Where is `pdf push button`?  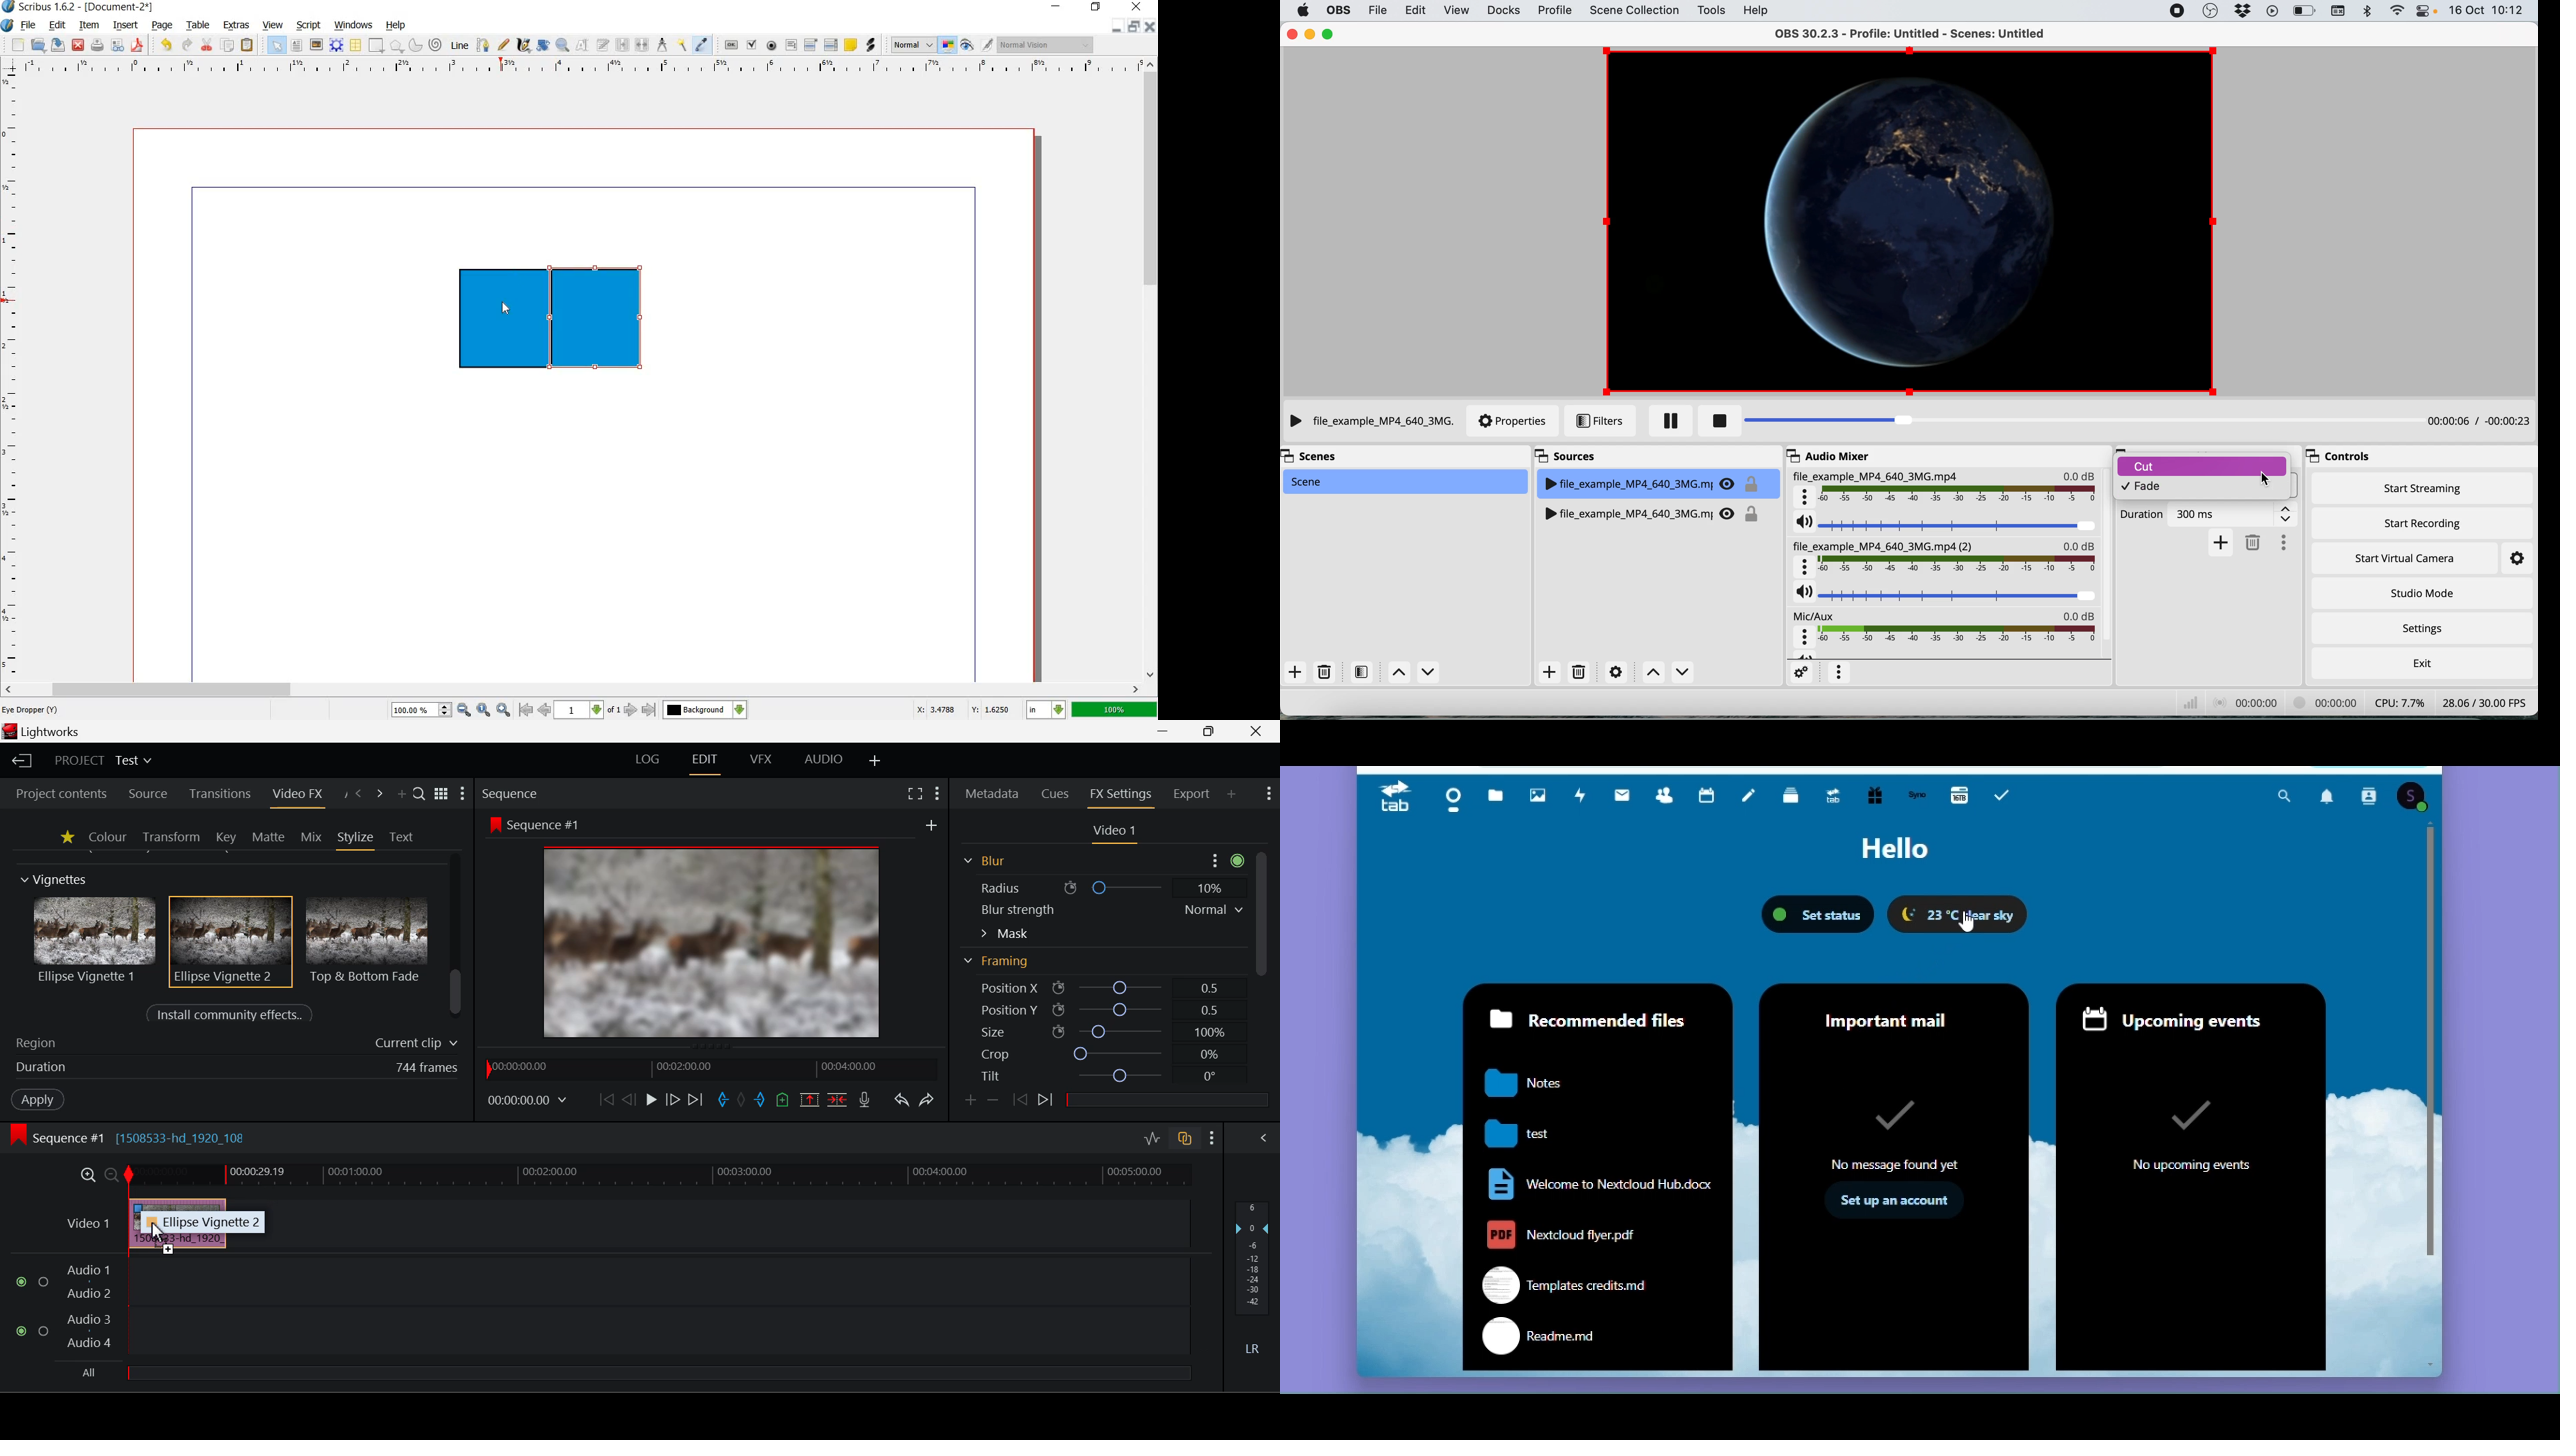 pdf push button is located at coordinates (731, 45).